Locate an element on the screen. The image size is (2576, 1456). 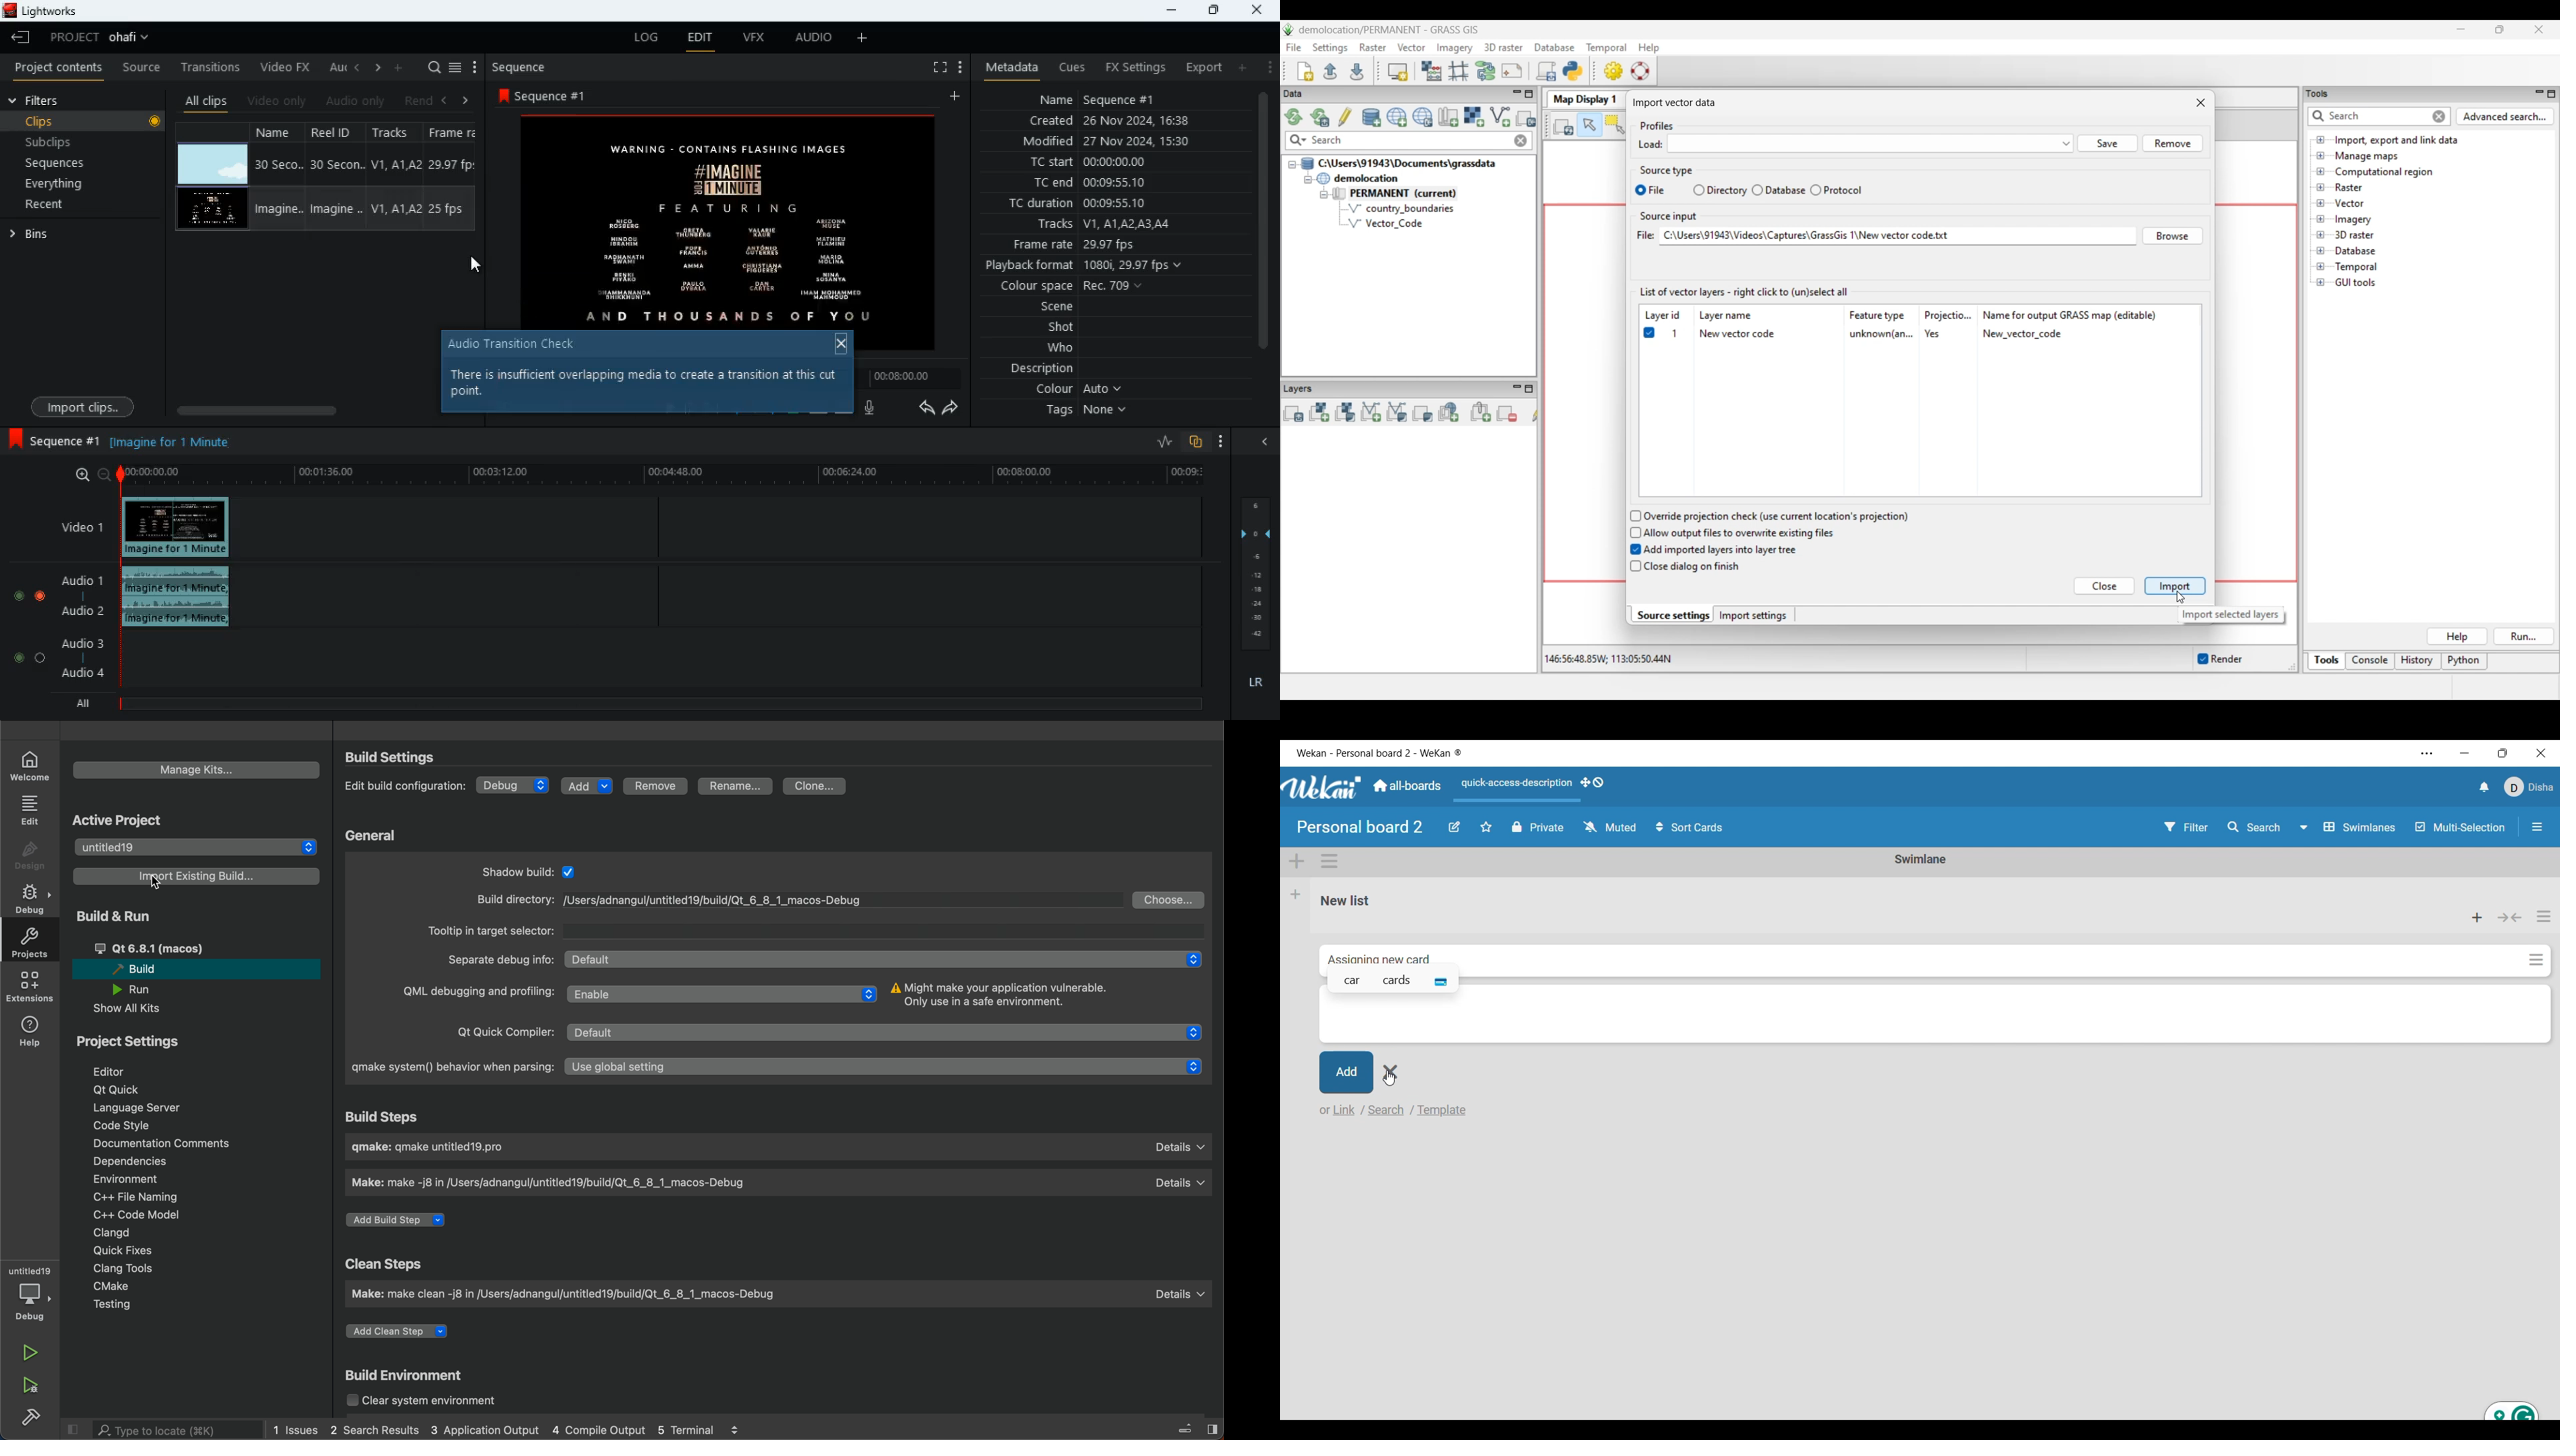
Minimize is located at coordinates (2465, 753).